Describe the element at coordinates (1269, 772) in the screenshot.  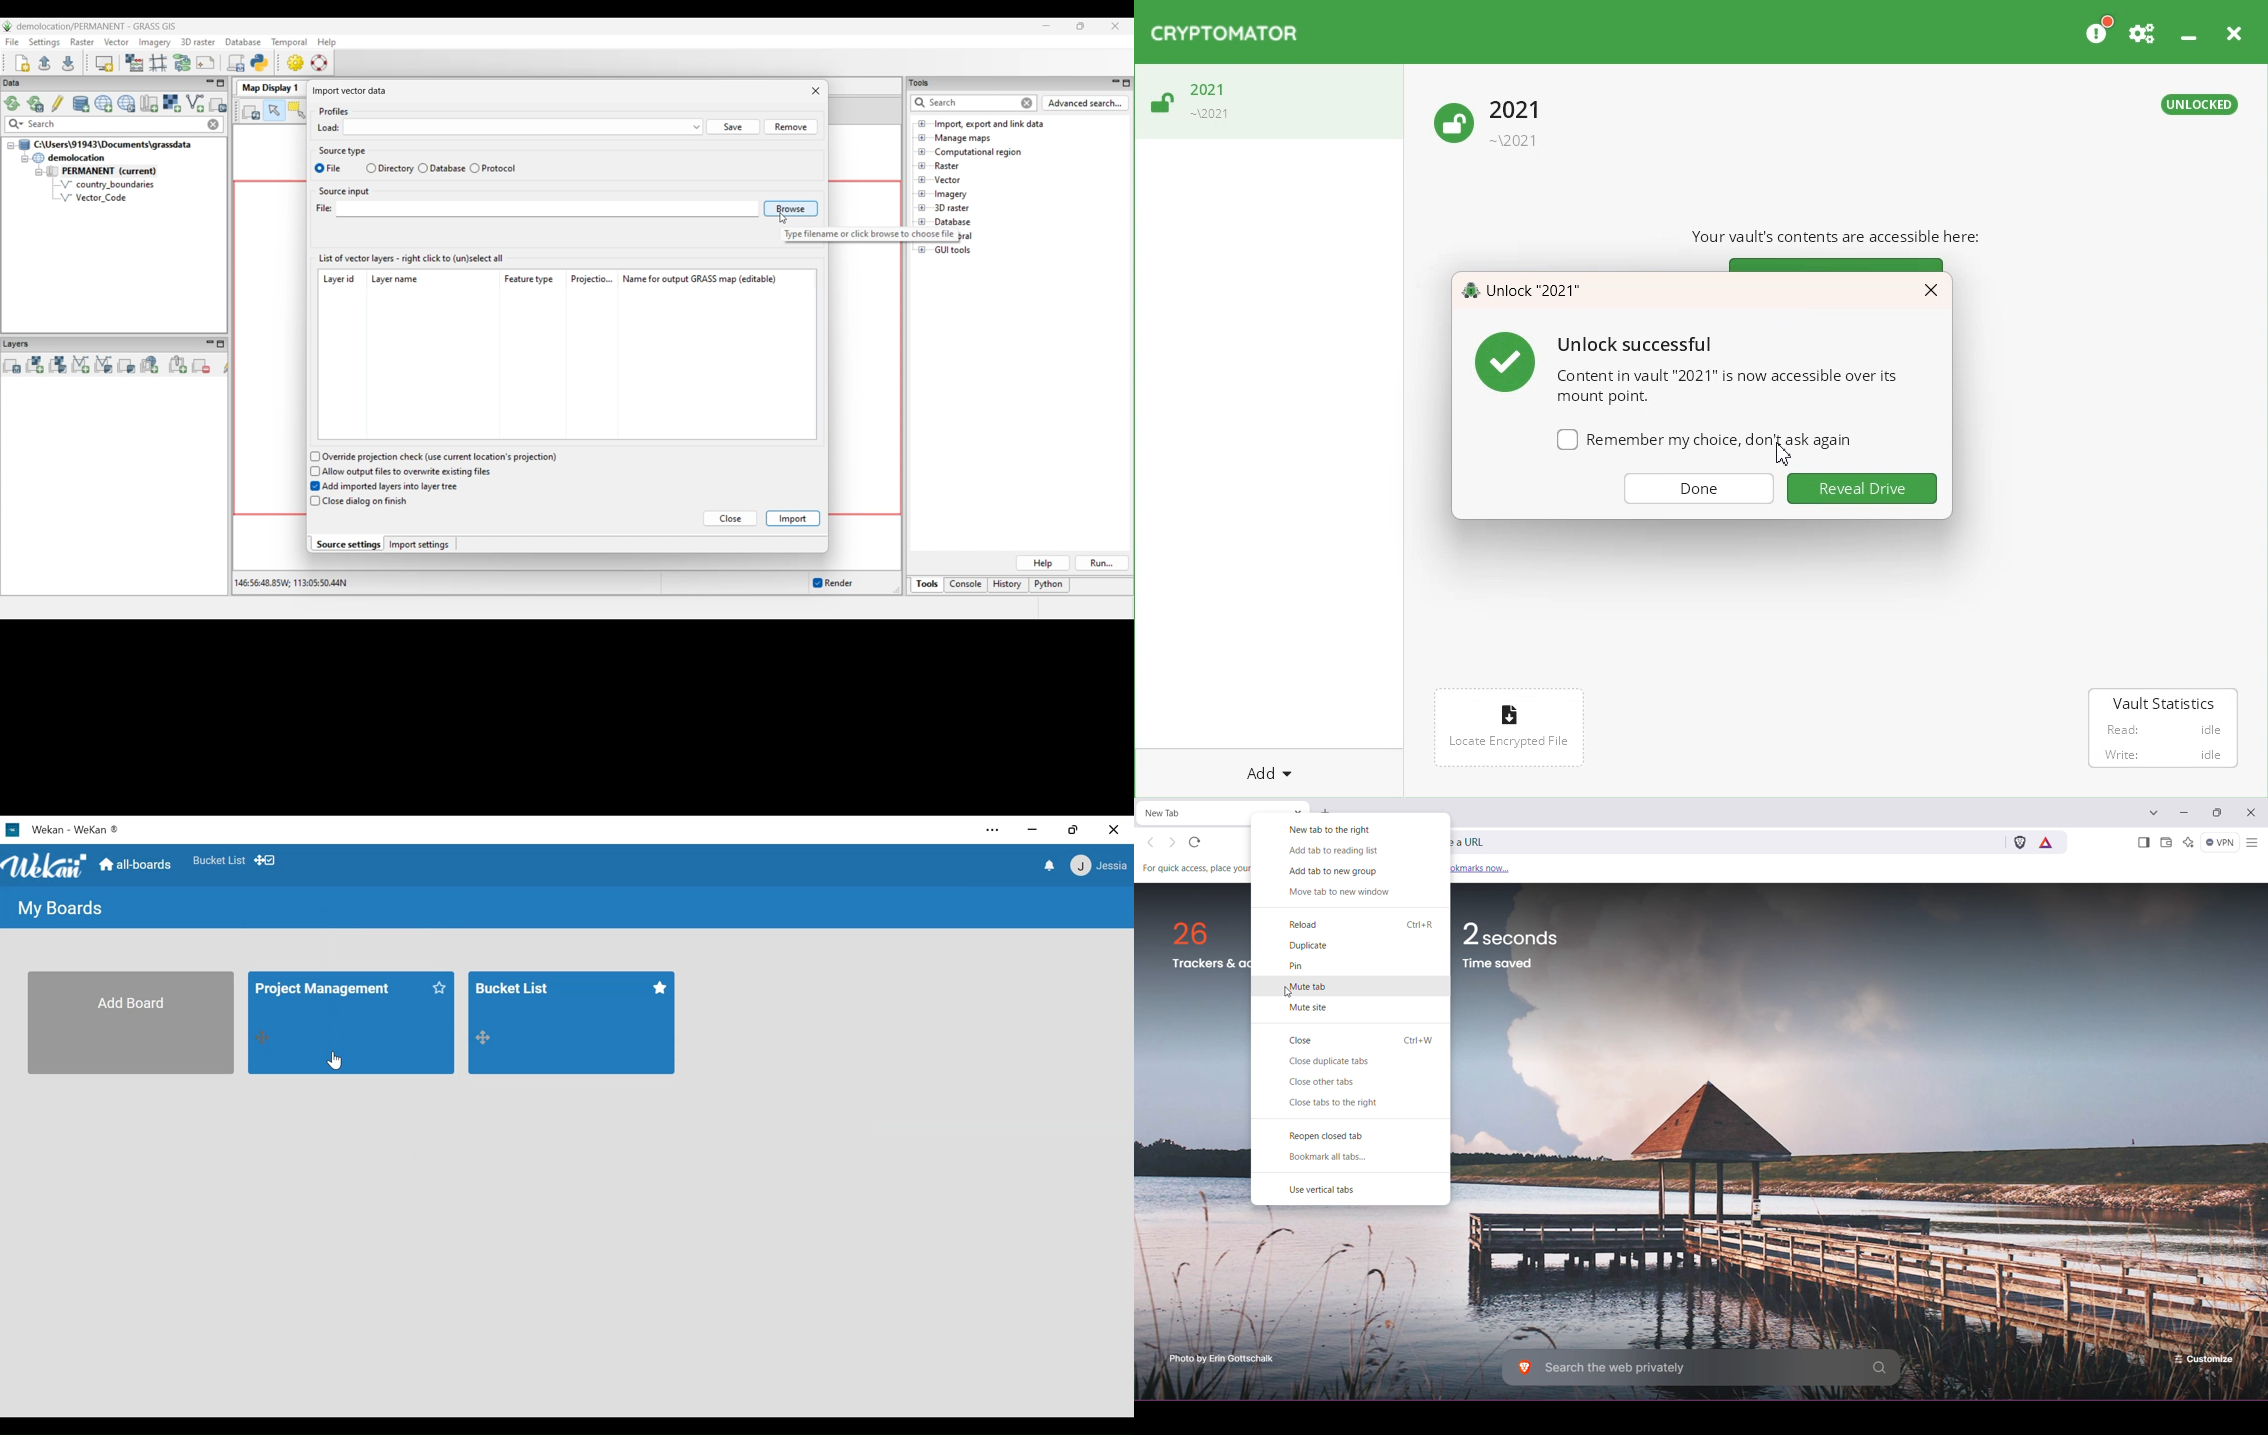
I see `Add` at that location.